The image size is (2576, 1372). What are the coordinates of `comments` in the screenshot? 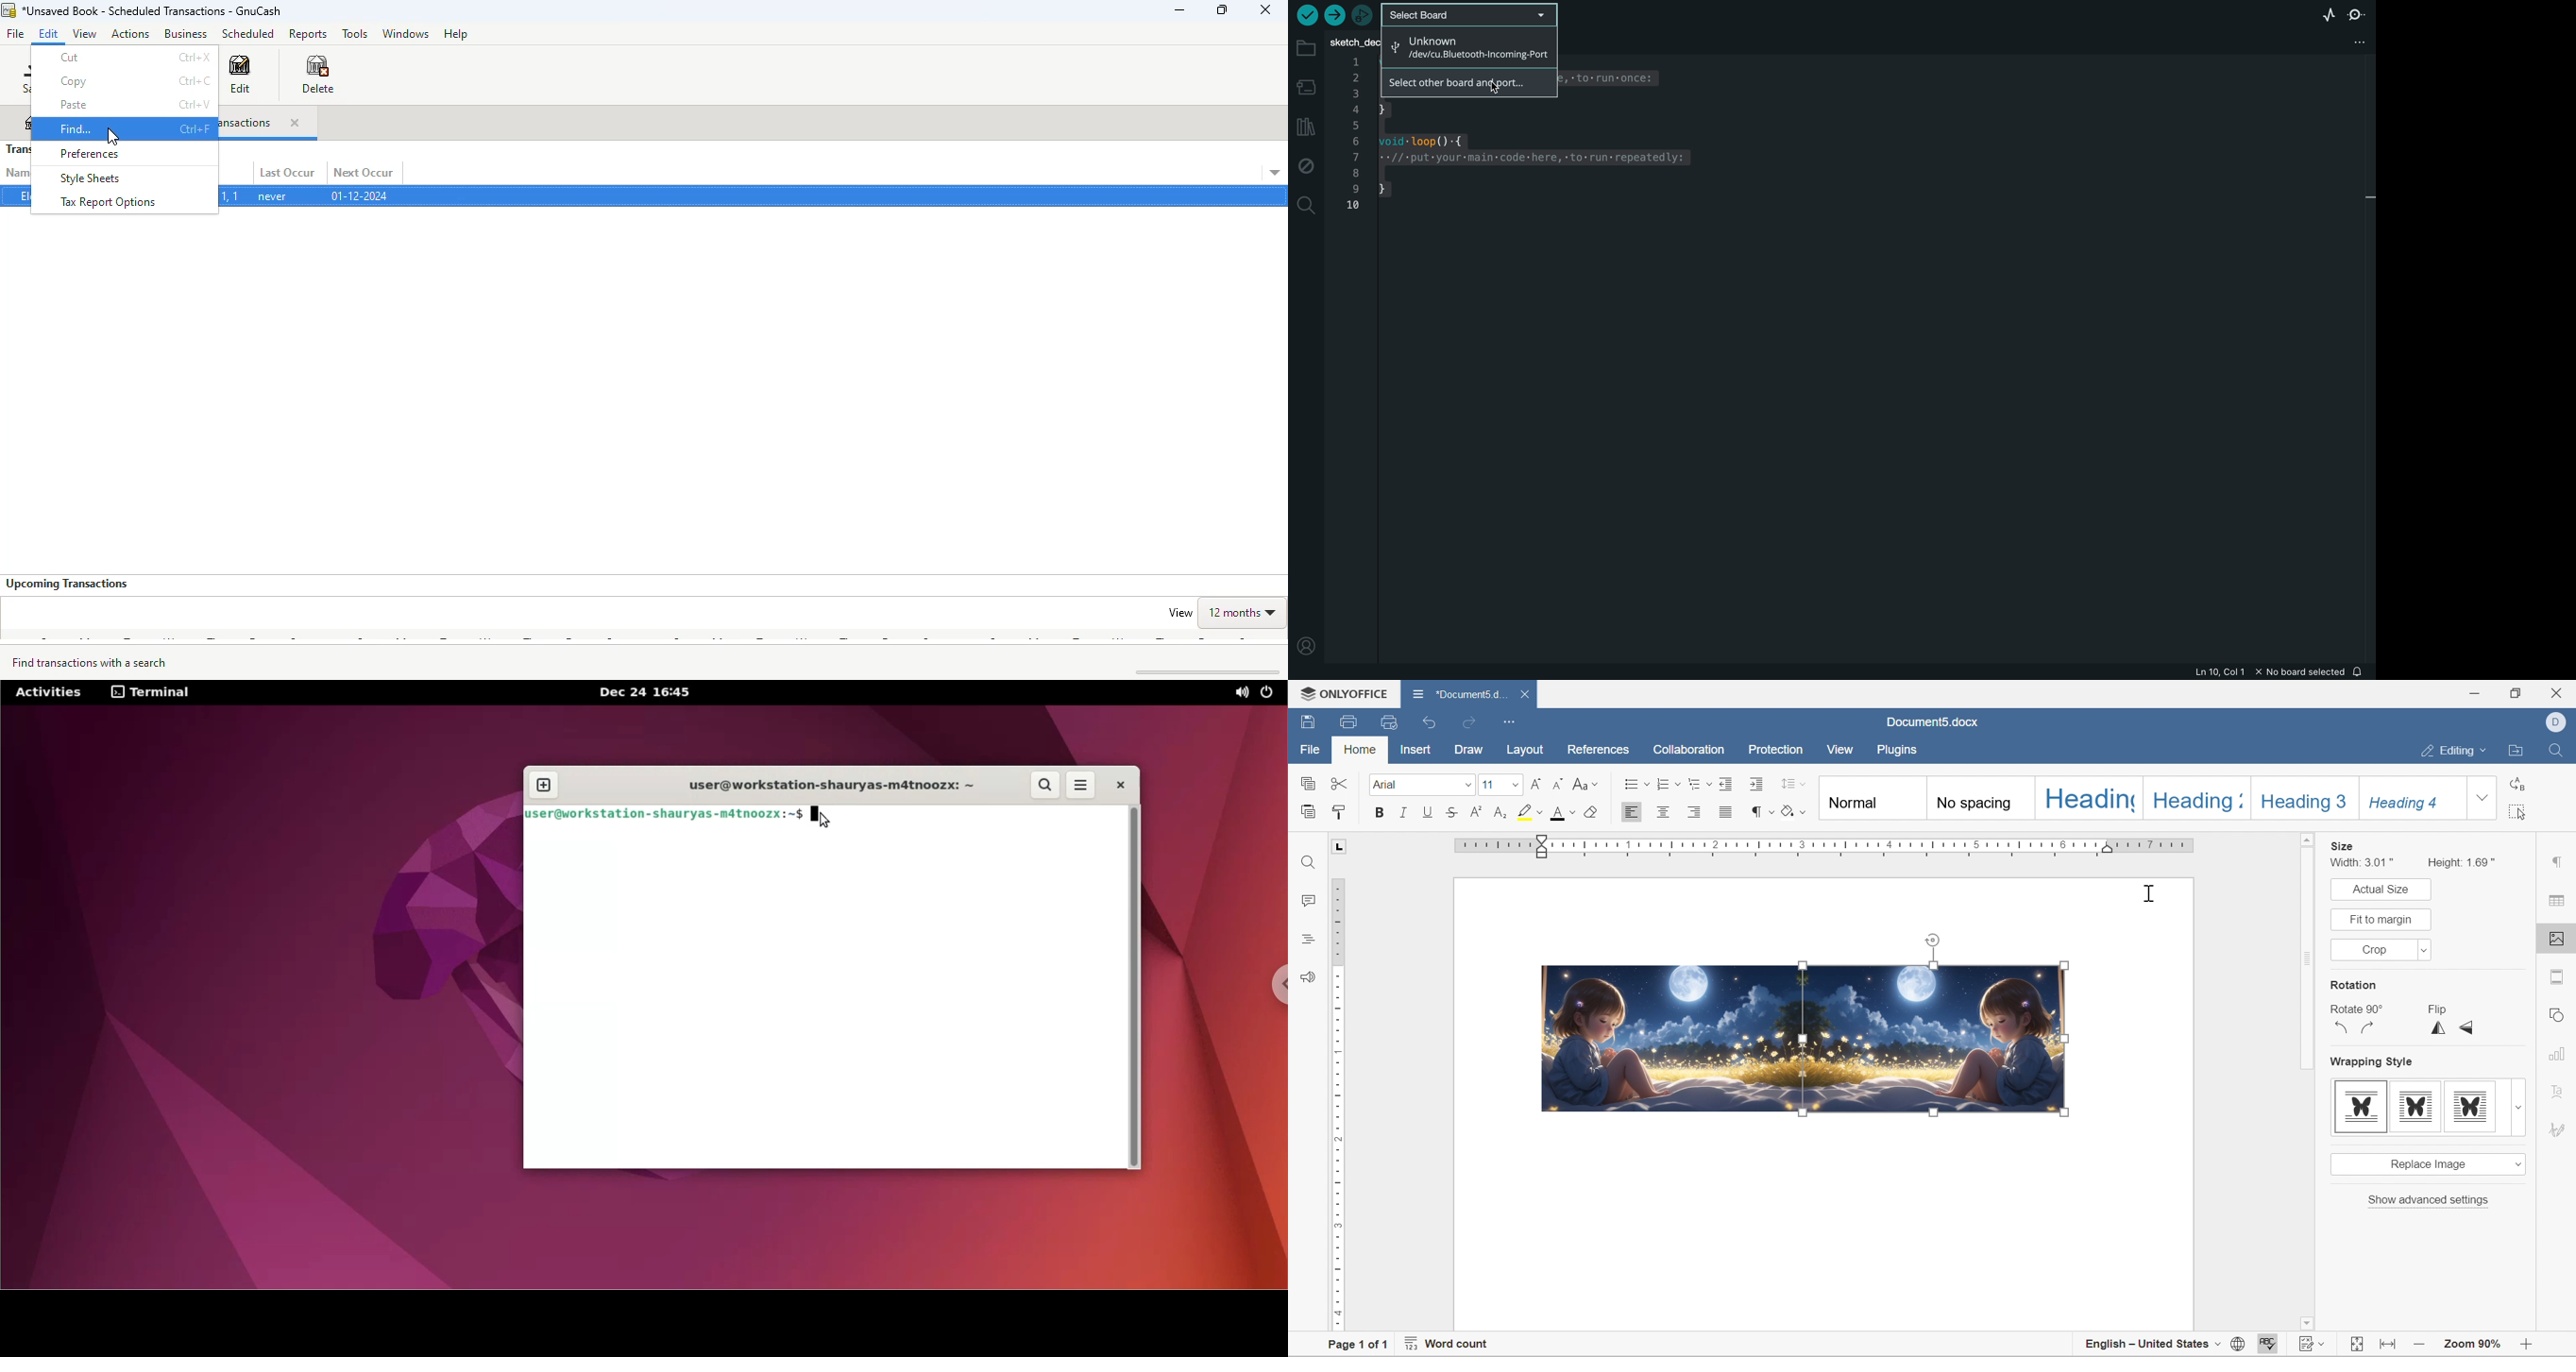 It's located at (1308, 900).